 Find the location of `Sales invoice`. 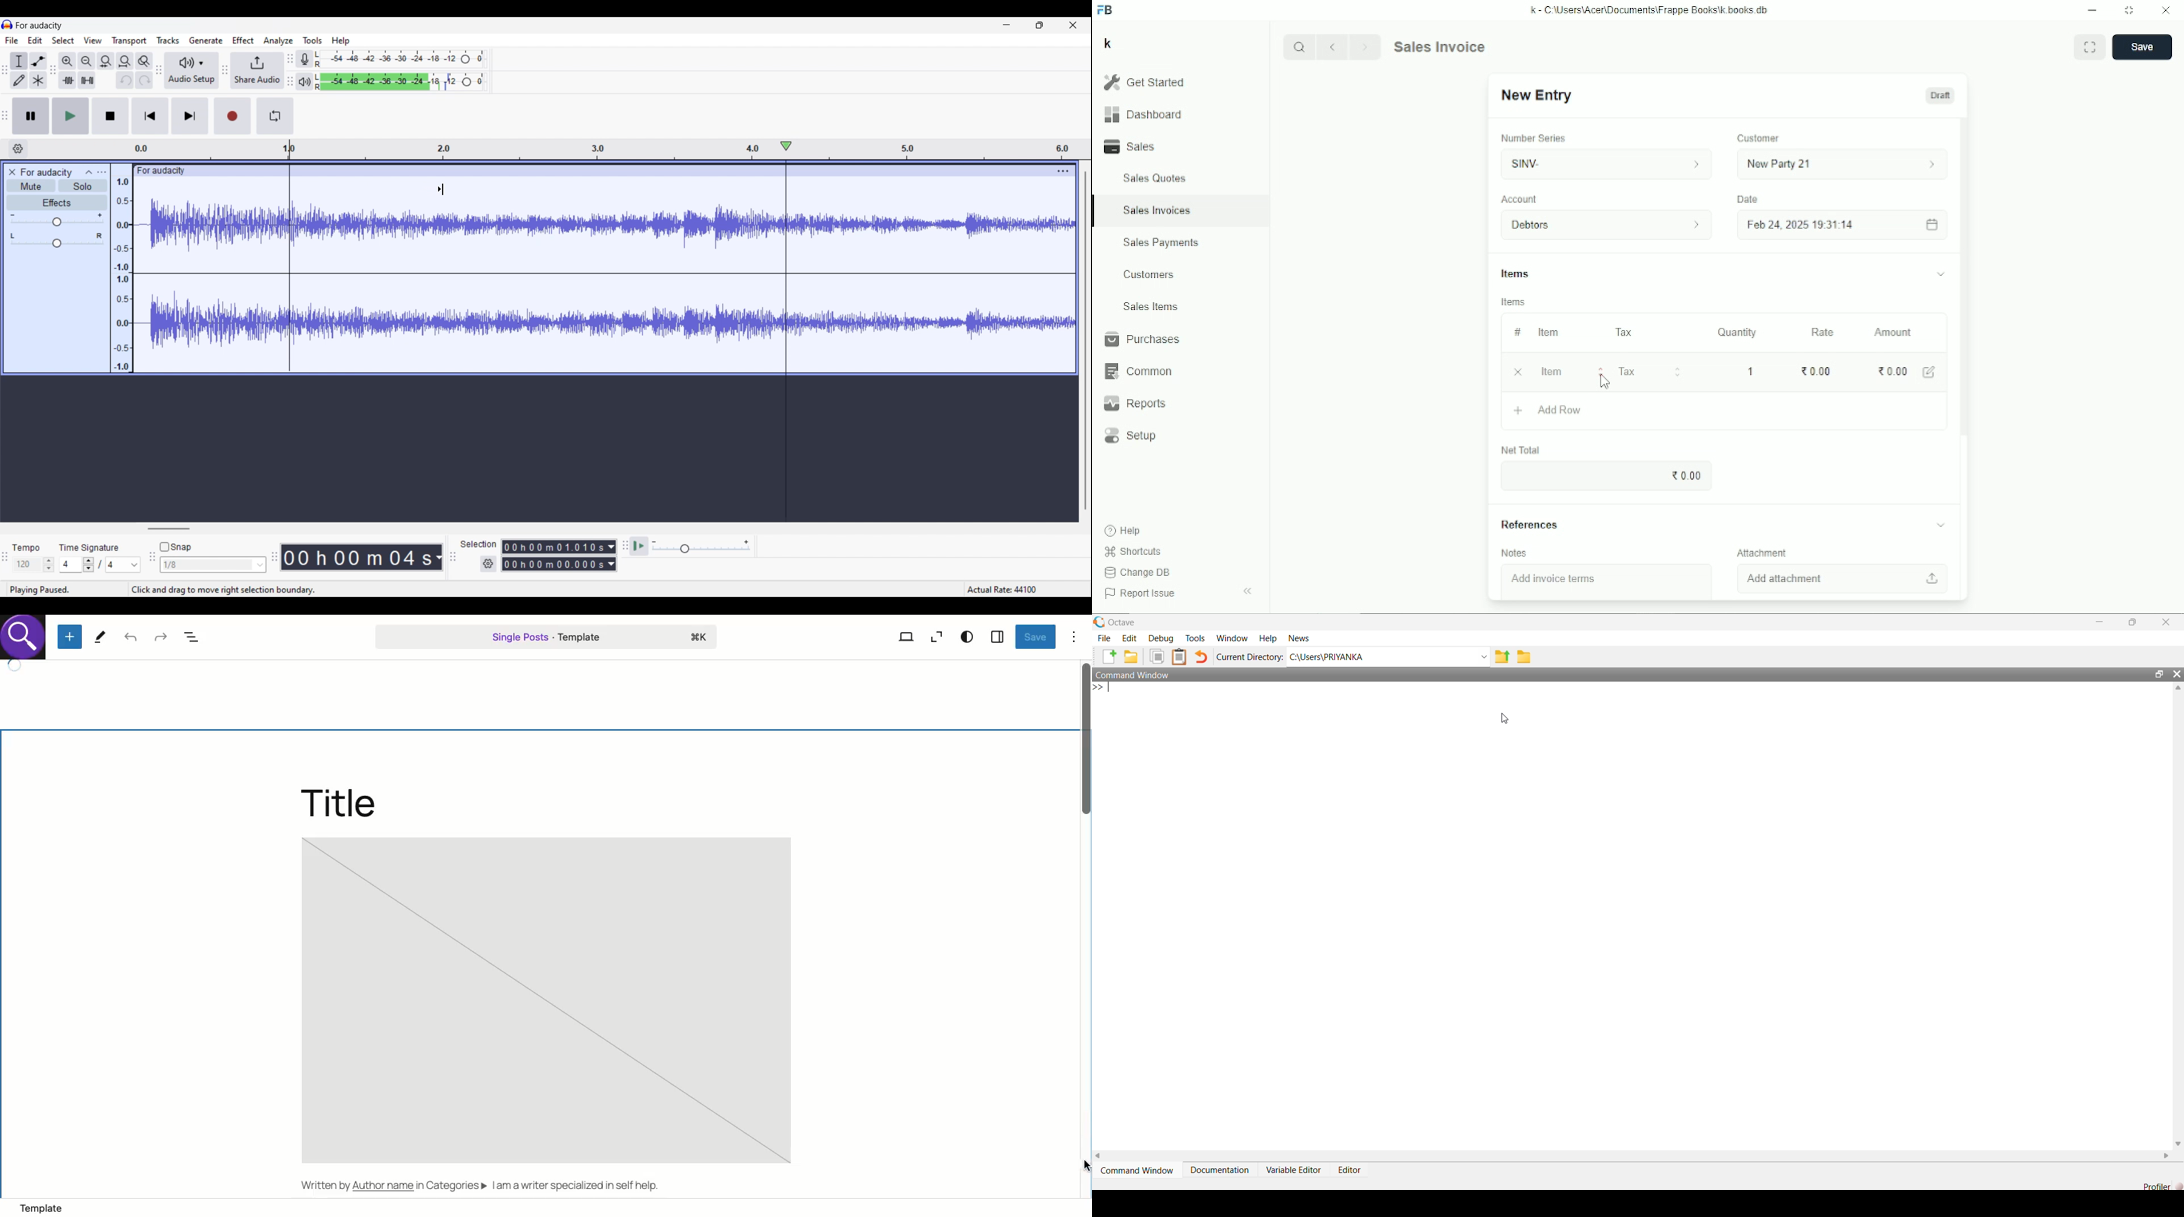

Sales invoice is located at coordinates (1439, 46).